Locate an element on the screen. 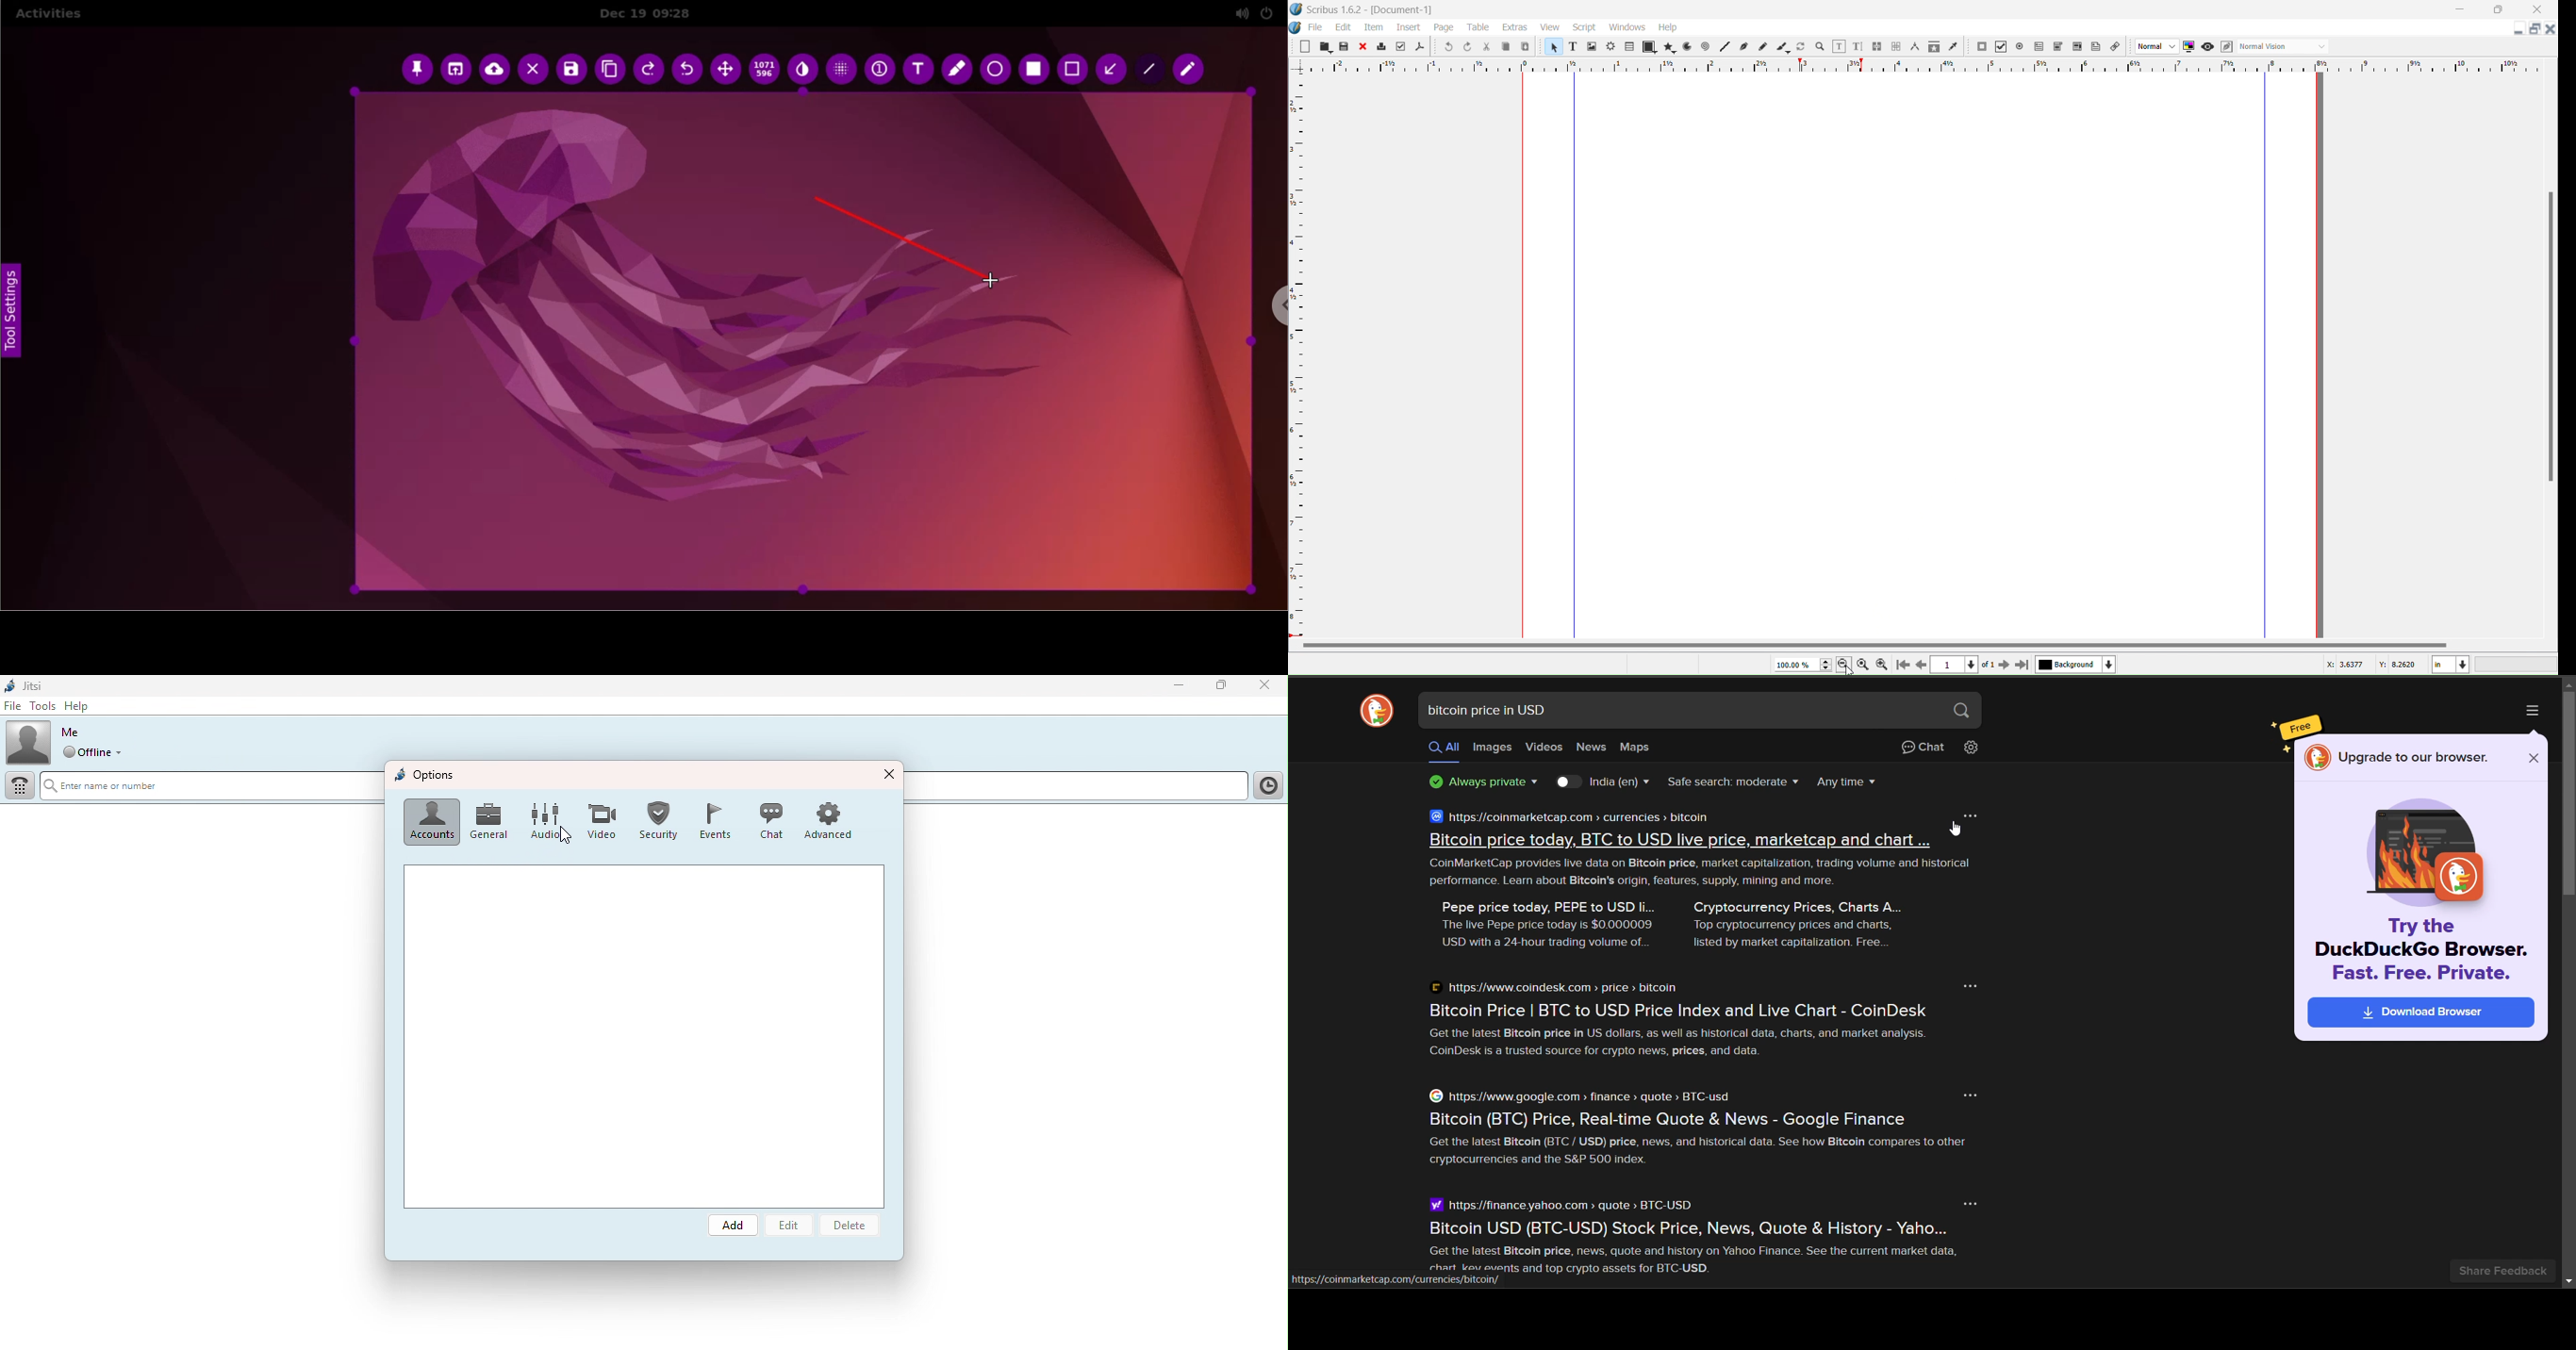 Image resolution: width=2576 pixels, height=1372 pixels. httos://coinmarketcap.com/currencies/bitcoin/ is located at coordinates (1406, 1279).